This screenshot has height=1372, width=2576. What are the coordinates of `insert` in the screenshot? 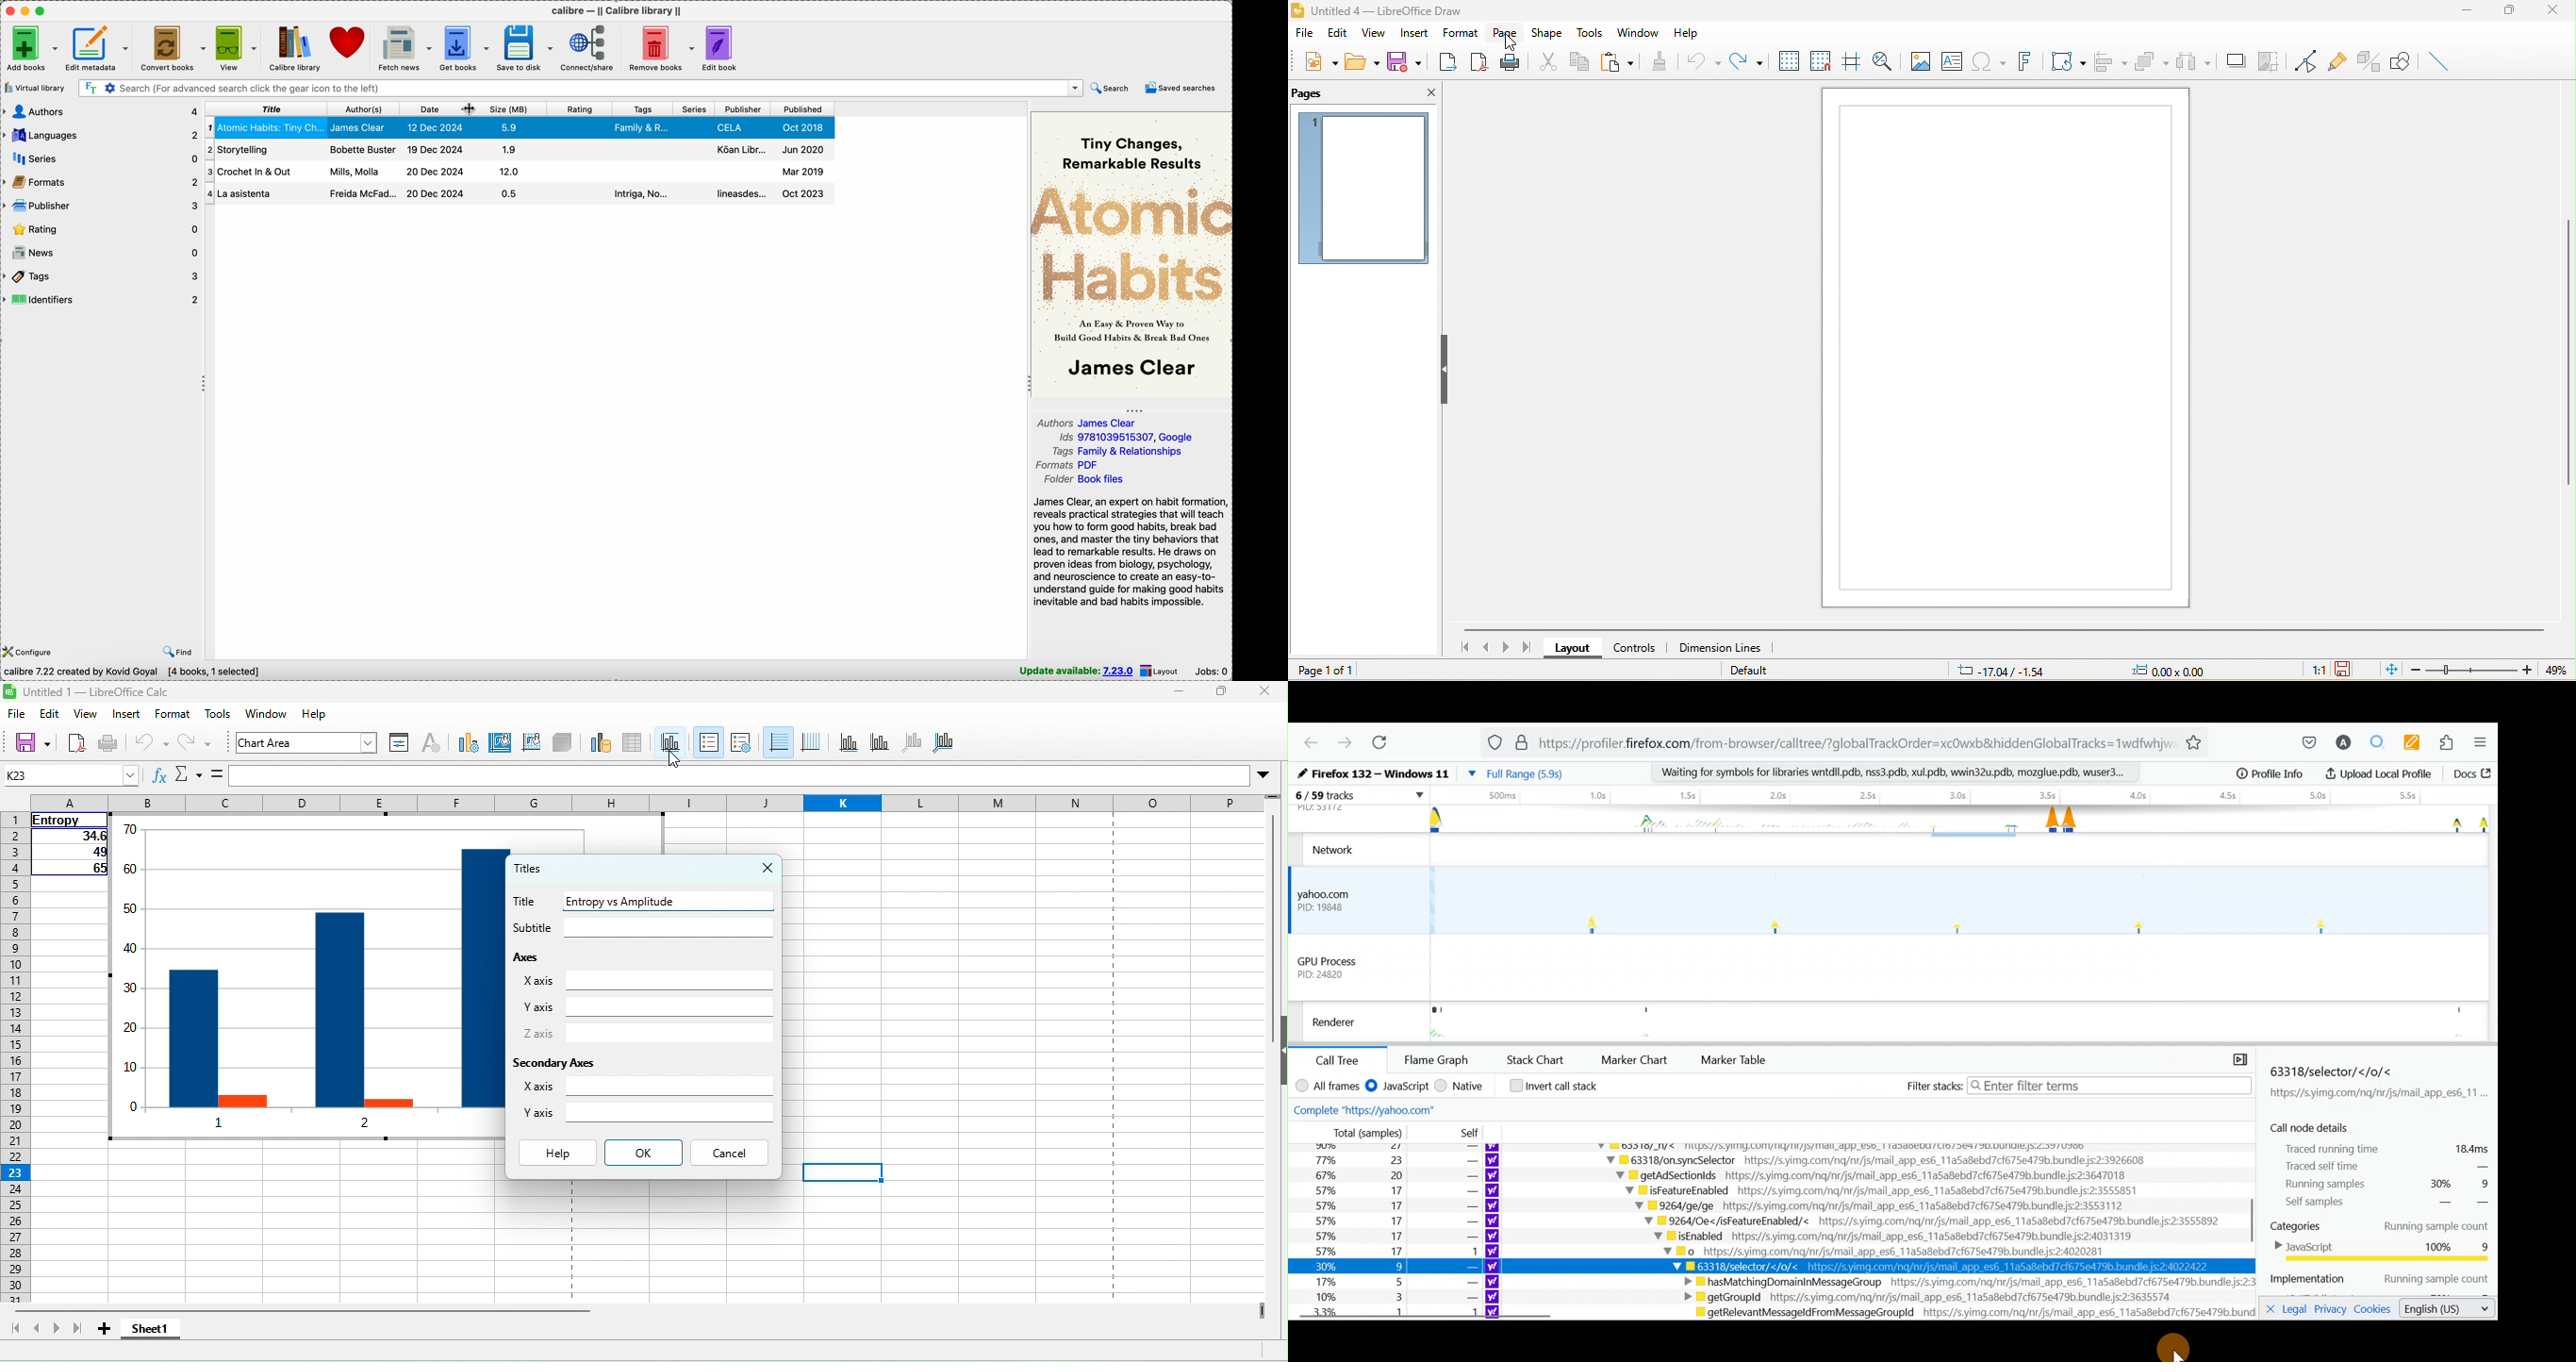 It's located at (129, 716).